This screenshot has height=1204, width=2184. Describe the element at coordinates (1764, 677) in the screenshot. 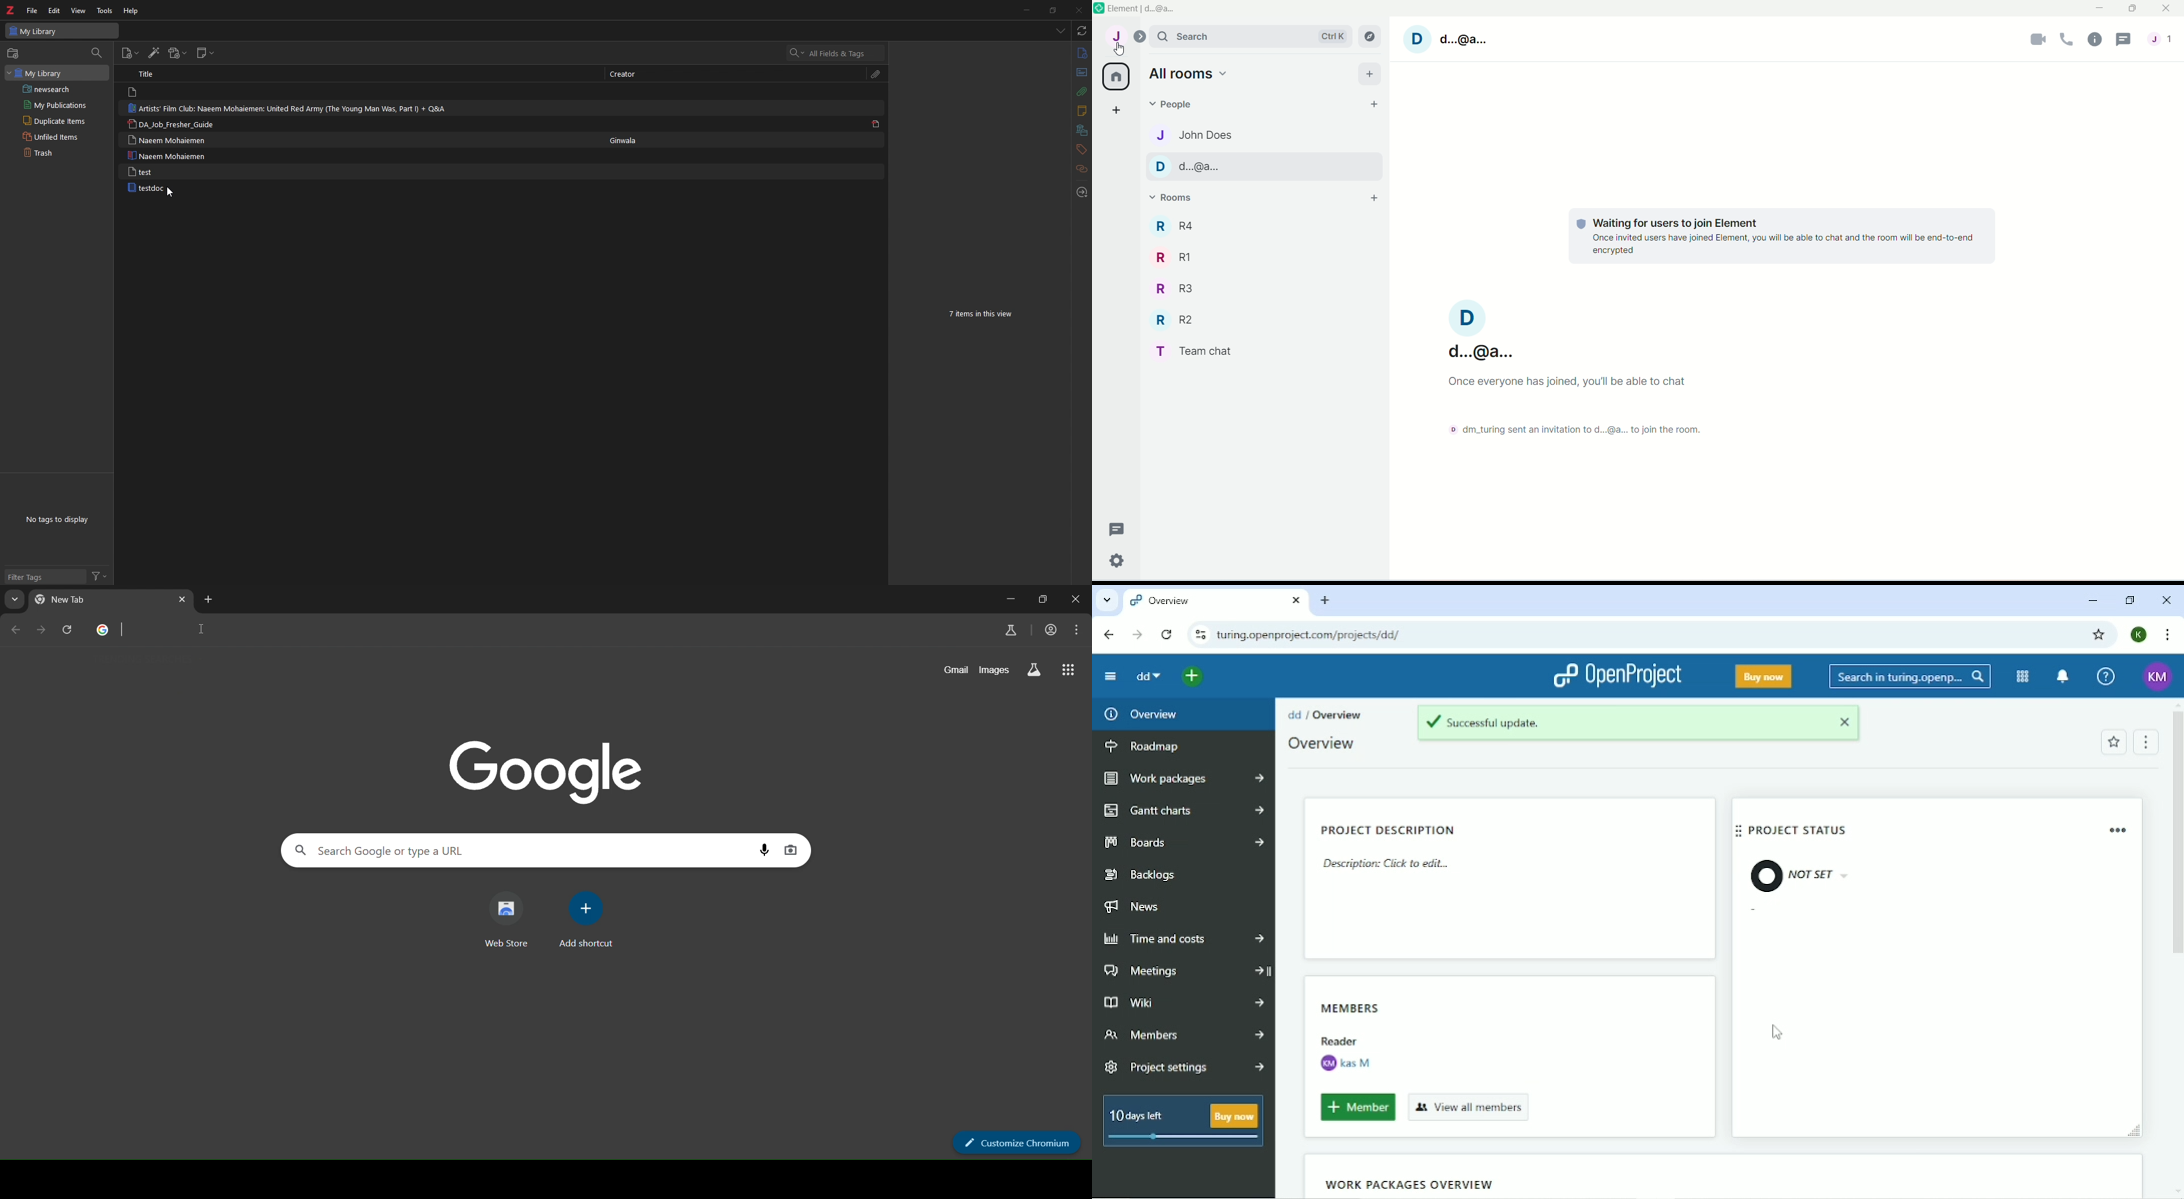

I see `Buy now` at that location.